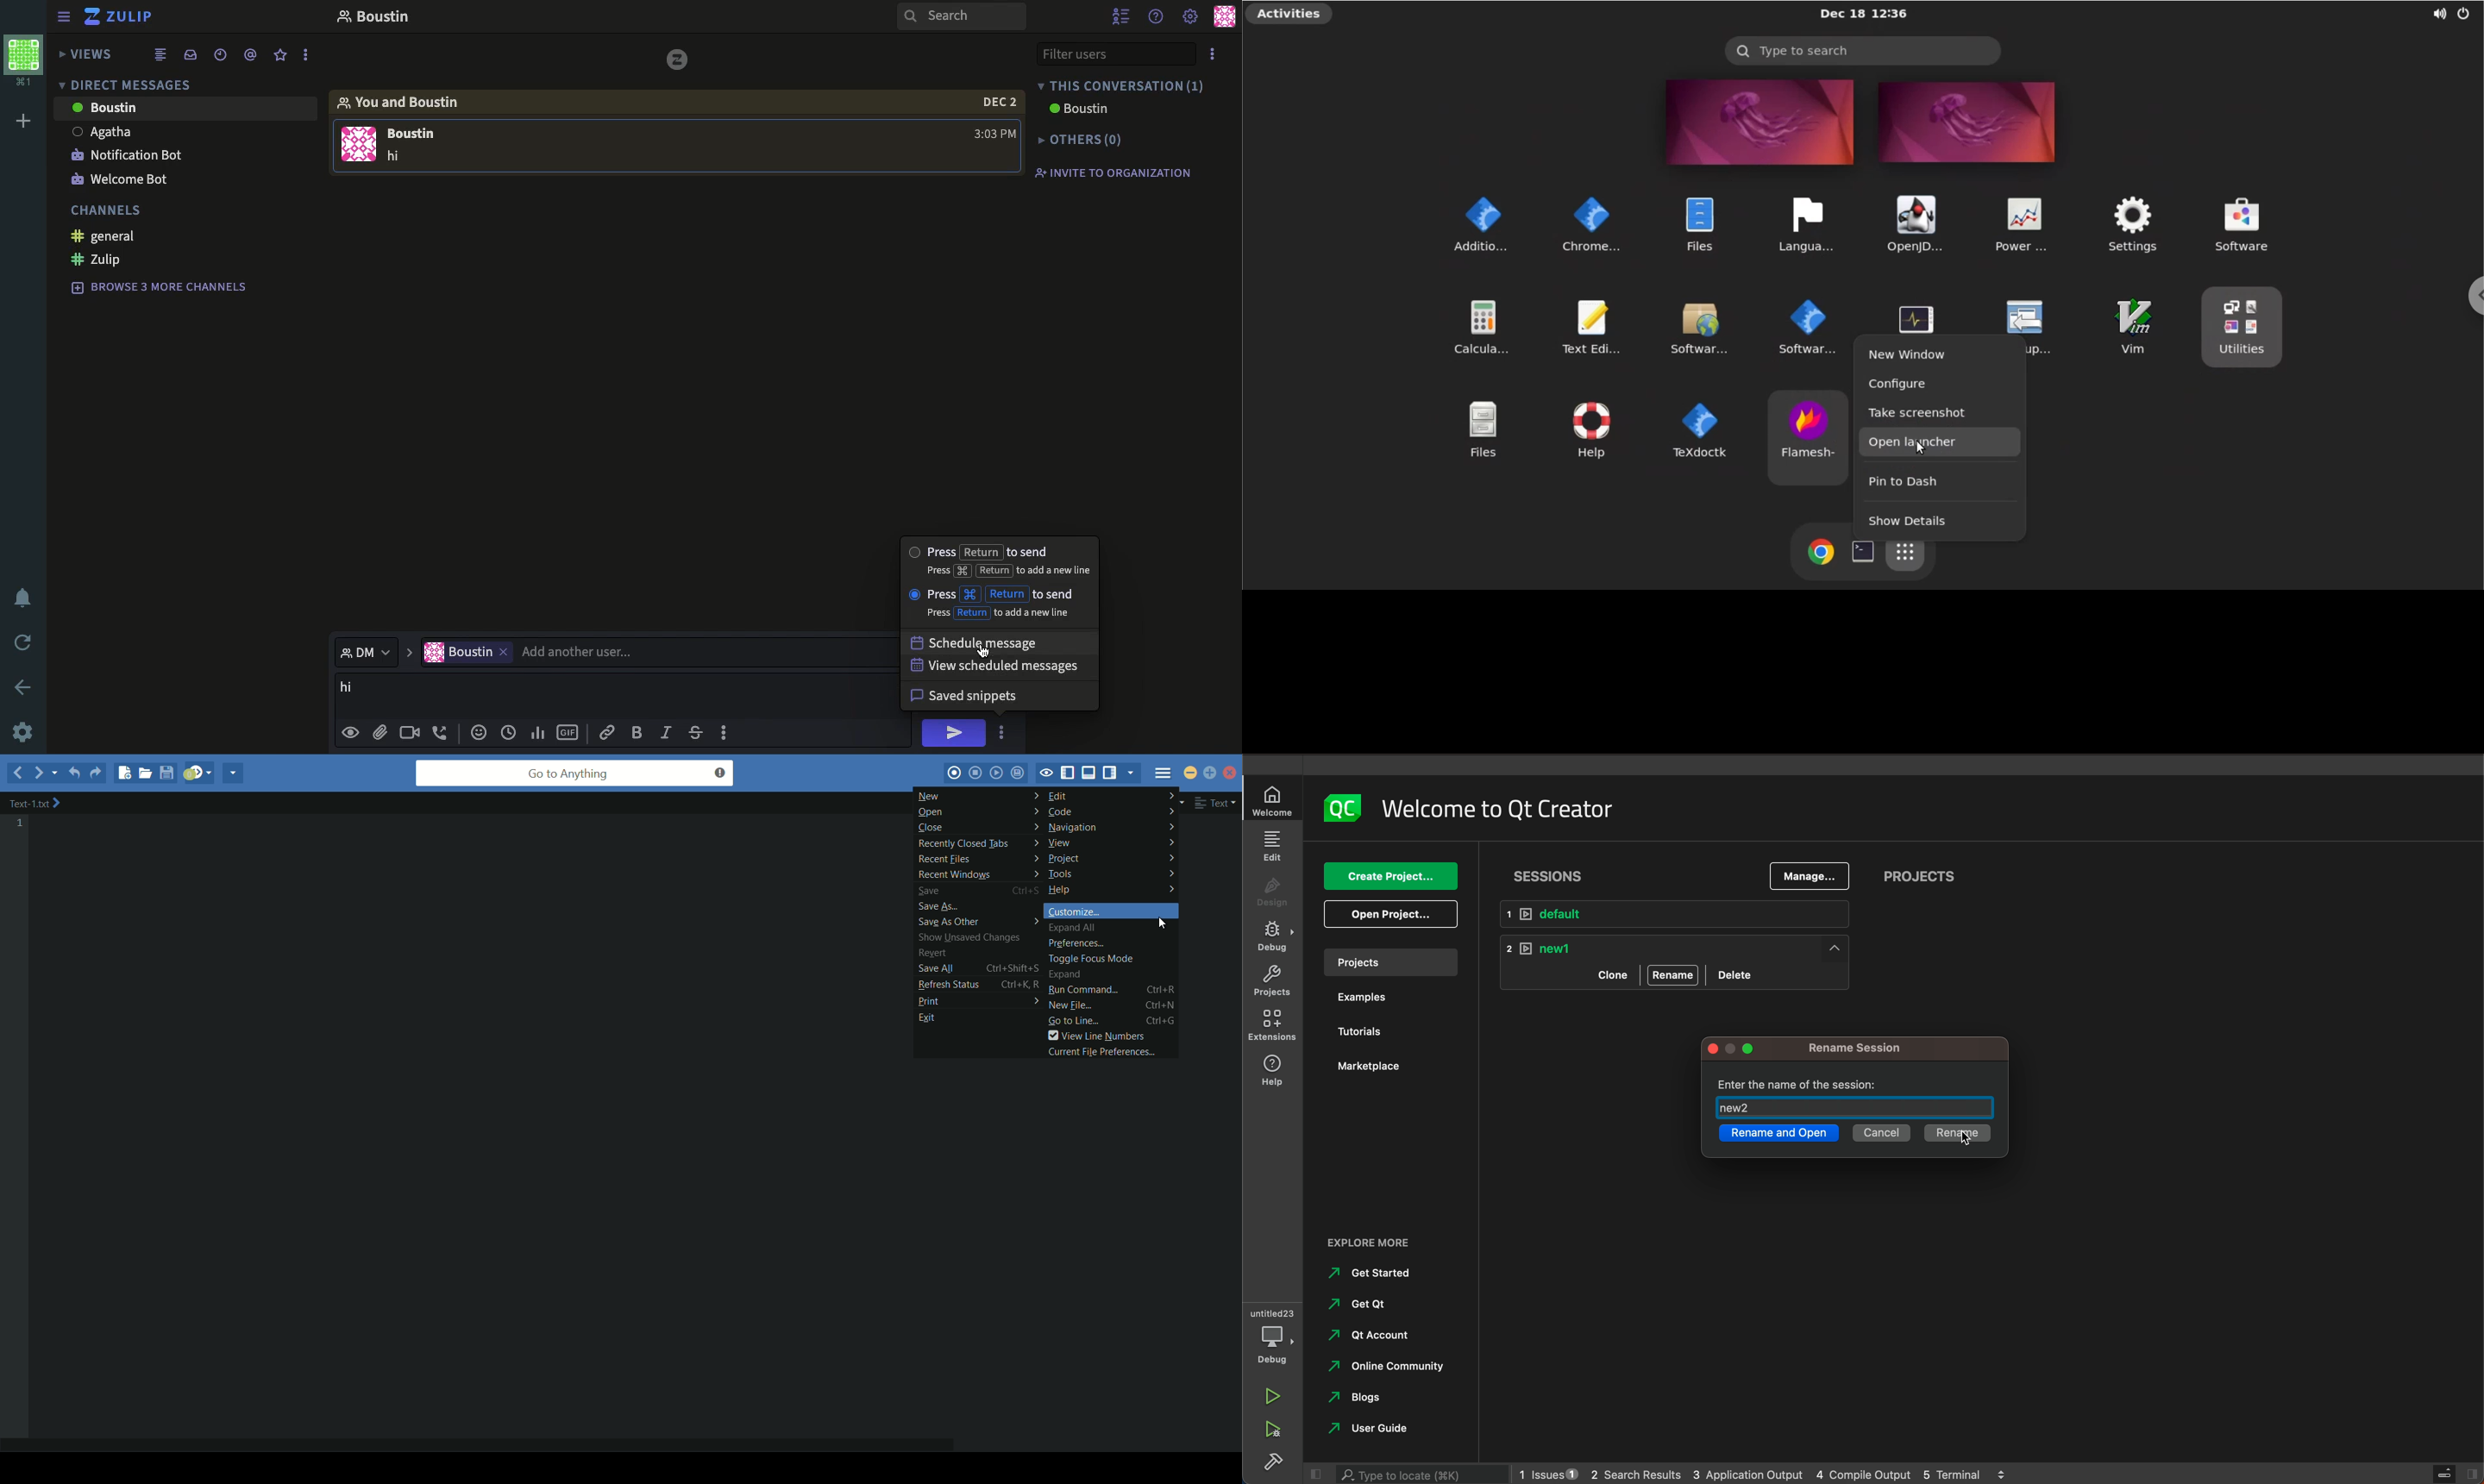 The height and width of the screenshot is (1484, 2492). What do you see at coordinates (22, 732) in the screenshot?
I see `settings` at bounding box center [22, 732].